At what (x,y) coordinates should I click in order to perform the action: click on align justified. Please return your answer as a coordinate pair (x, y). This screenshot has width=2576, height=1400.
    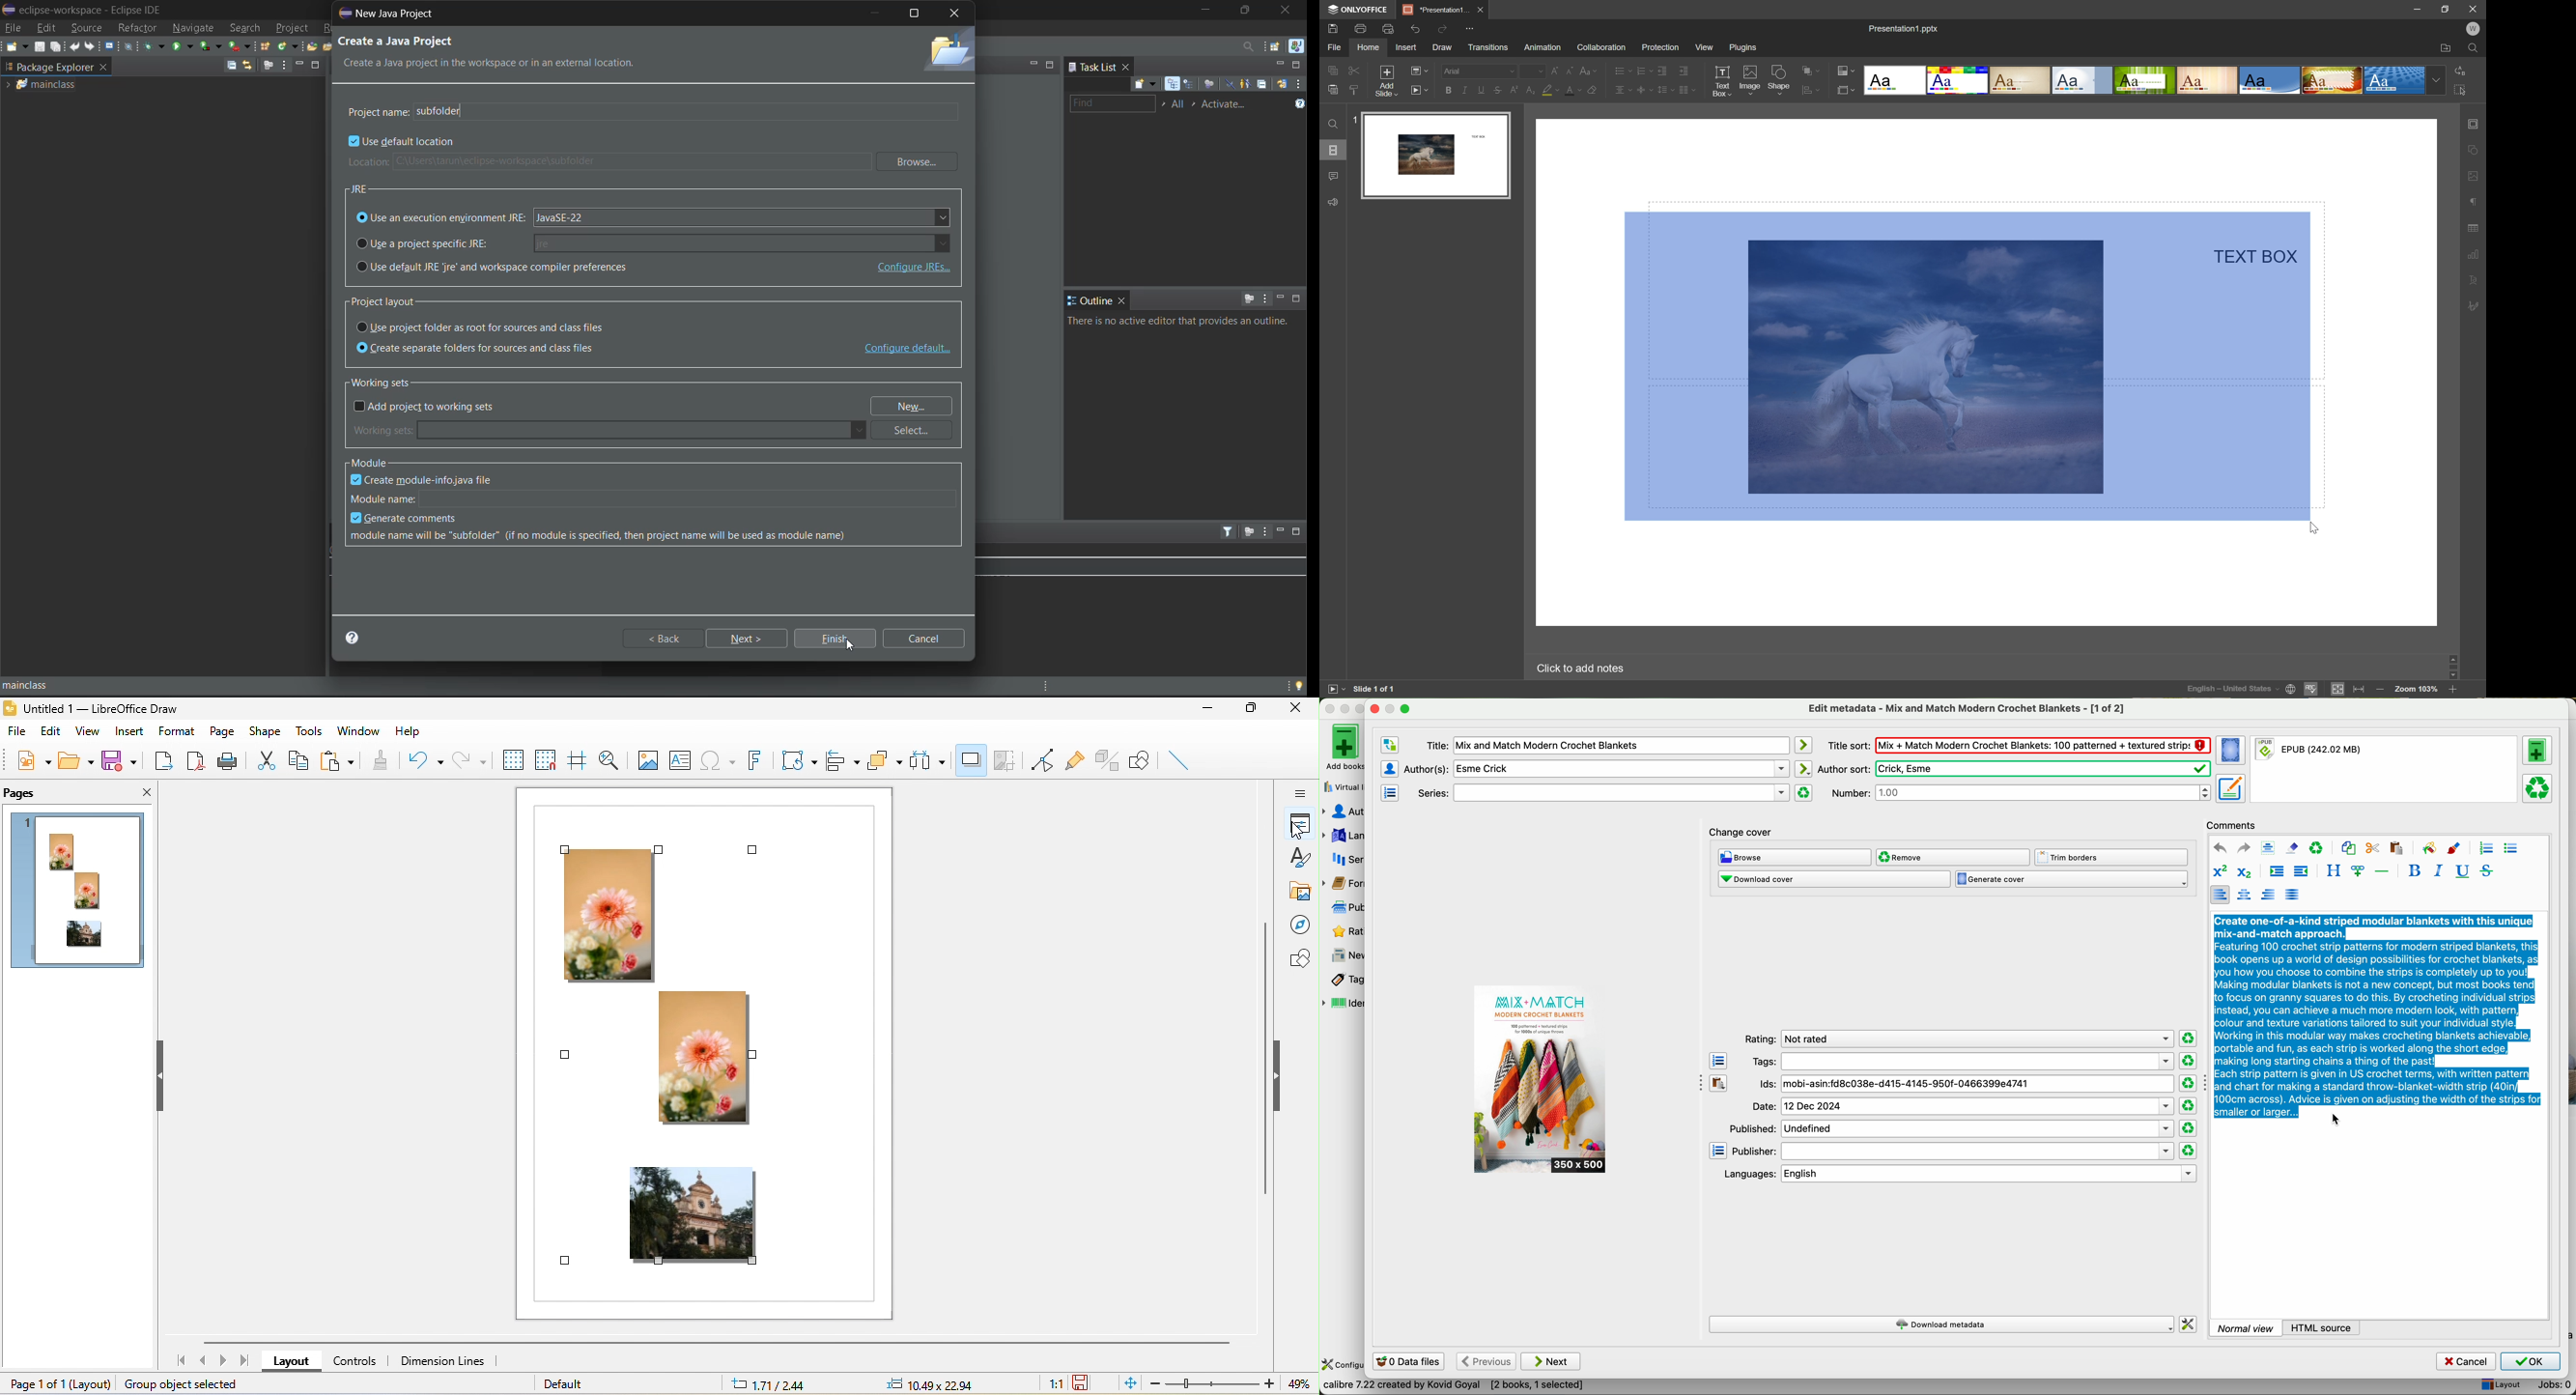
    Looking at the image, I should click on (2292, 894).